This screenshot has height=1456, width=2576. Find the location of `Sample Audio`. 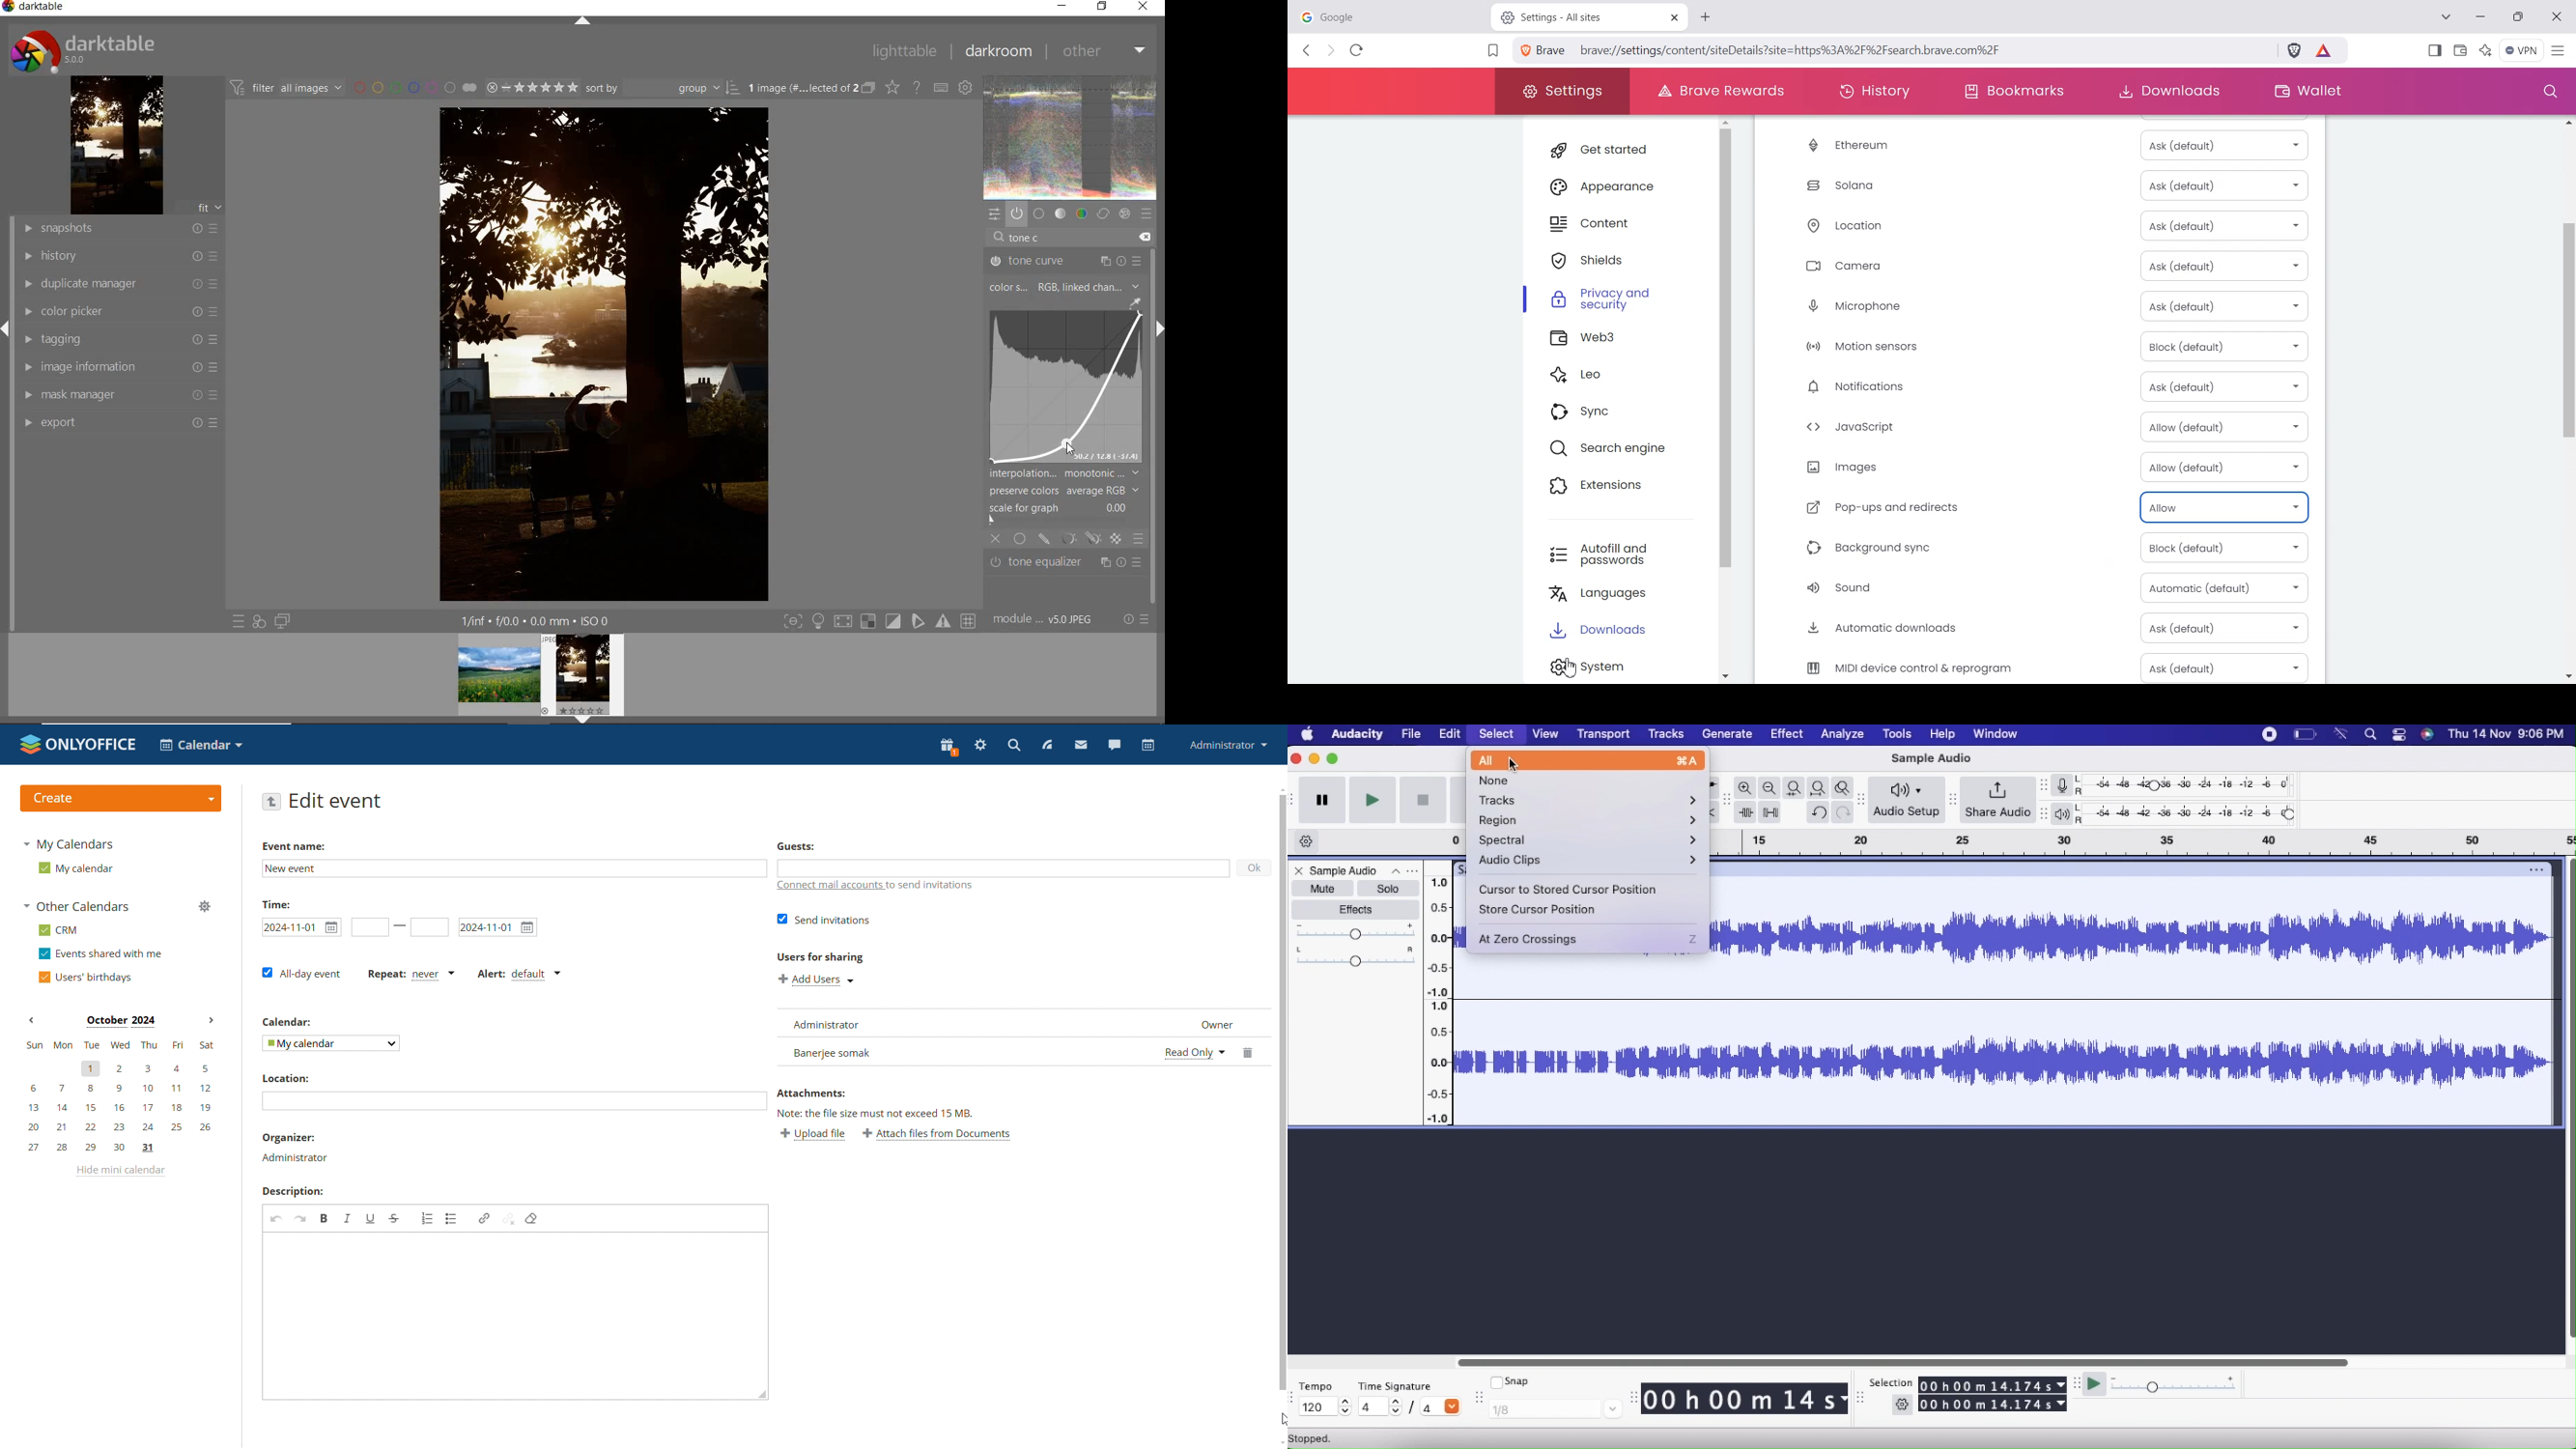

Sample Audio is located at coordinates (1346, 870).